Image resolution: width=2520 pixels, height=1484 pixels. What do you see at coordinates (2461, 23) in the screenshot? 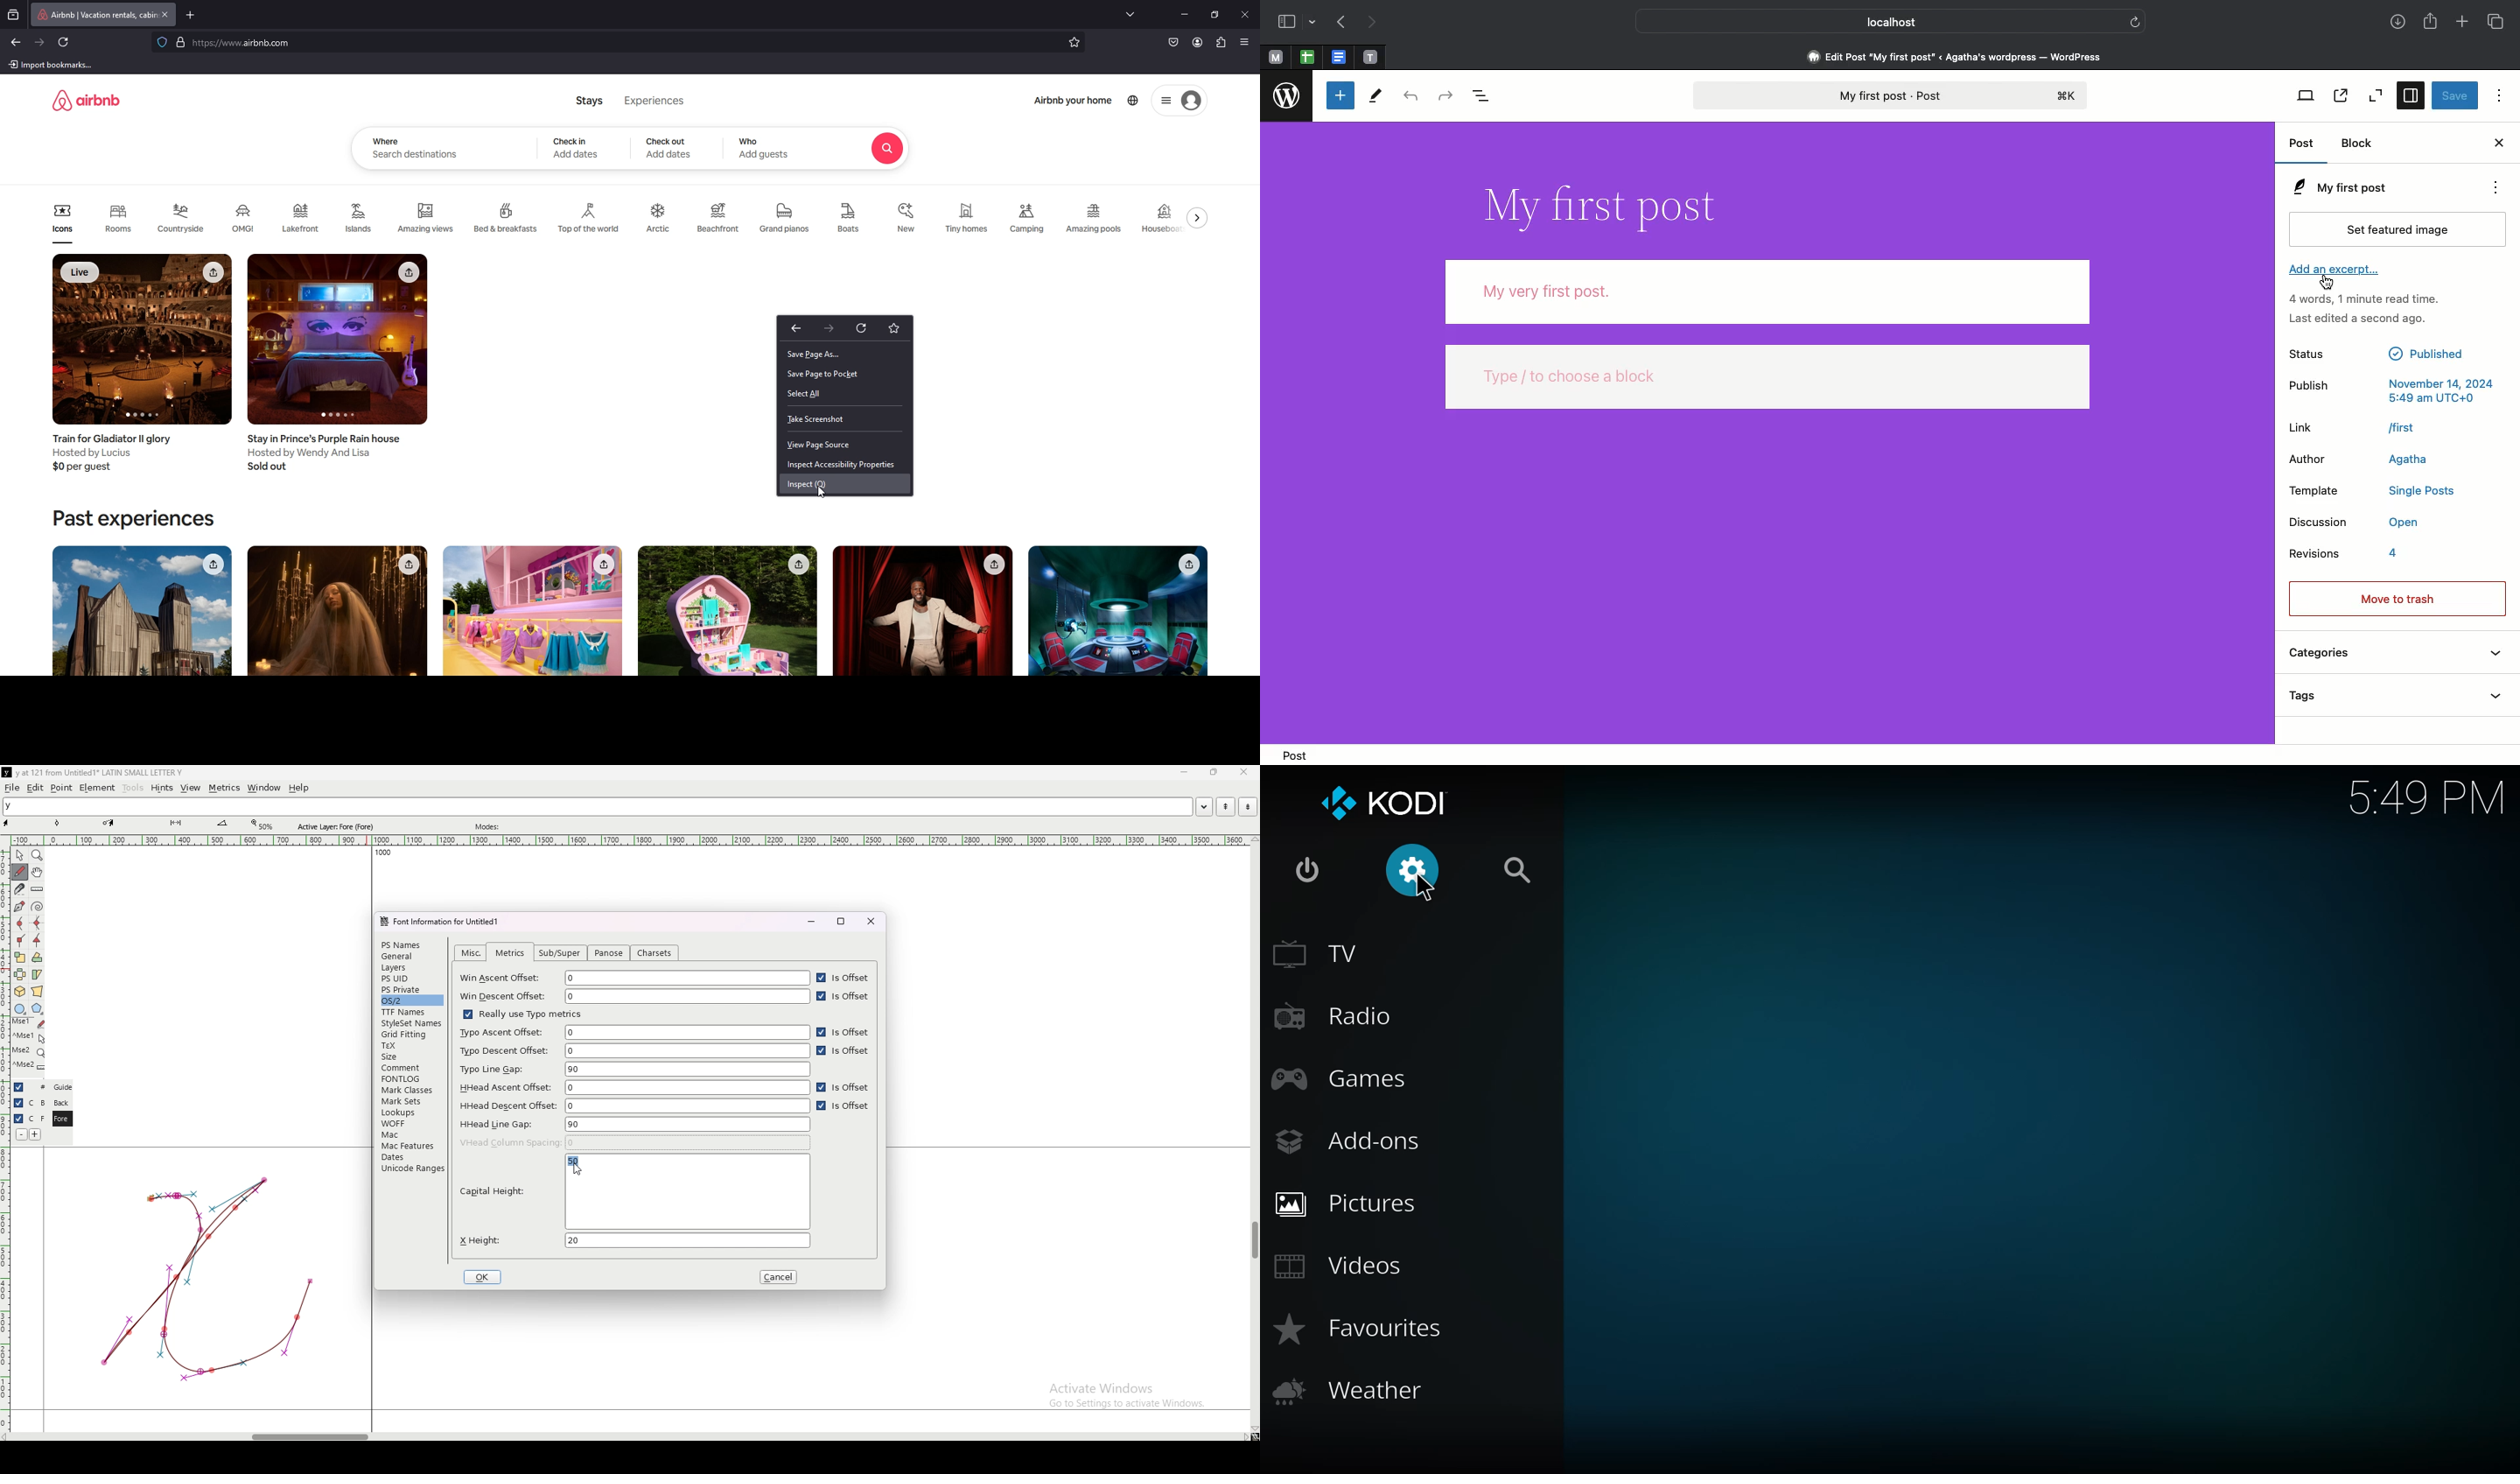
I see `Add new tab` at bounding box center [2461, 23].